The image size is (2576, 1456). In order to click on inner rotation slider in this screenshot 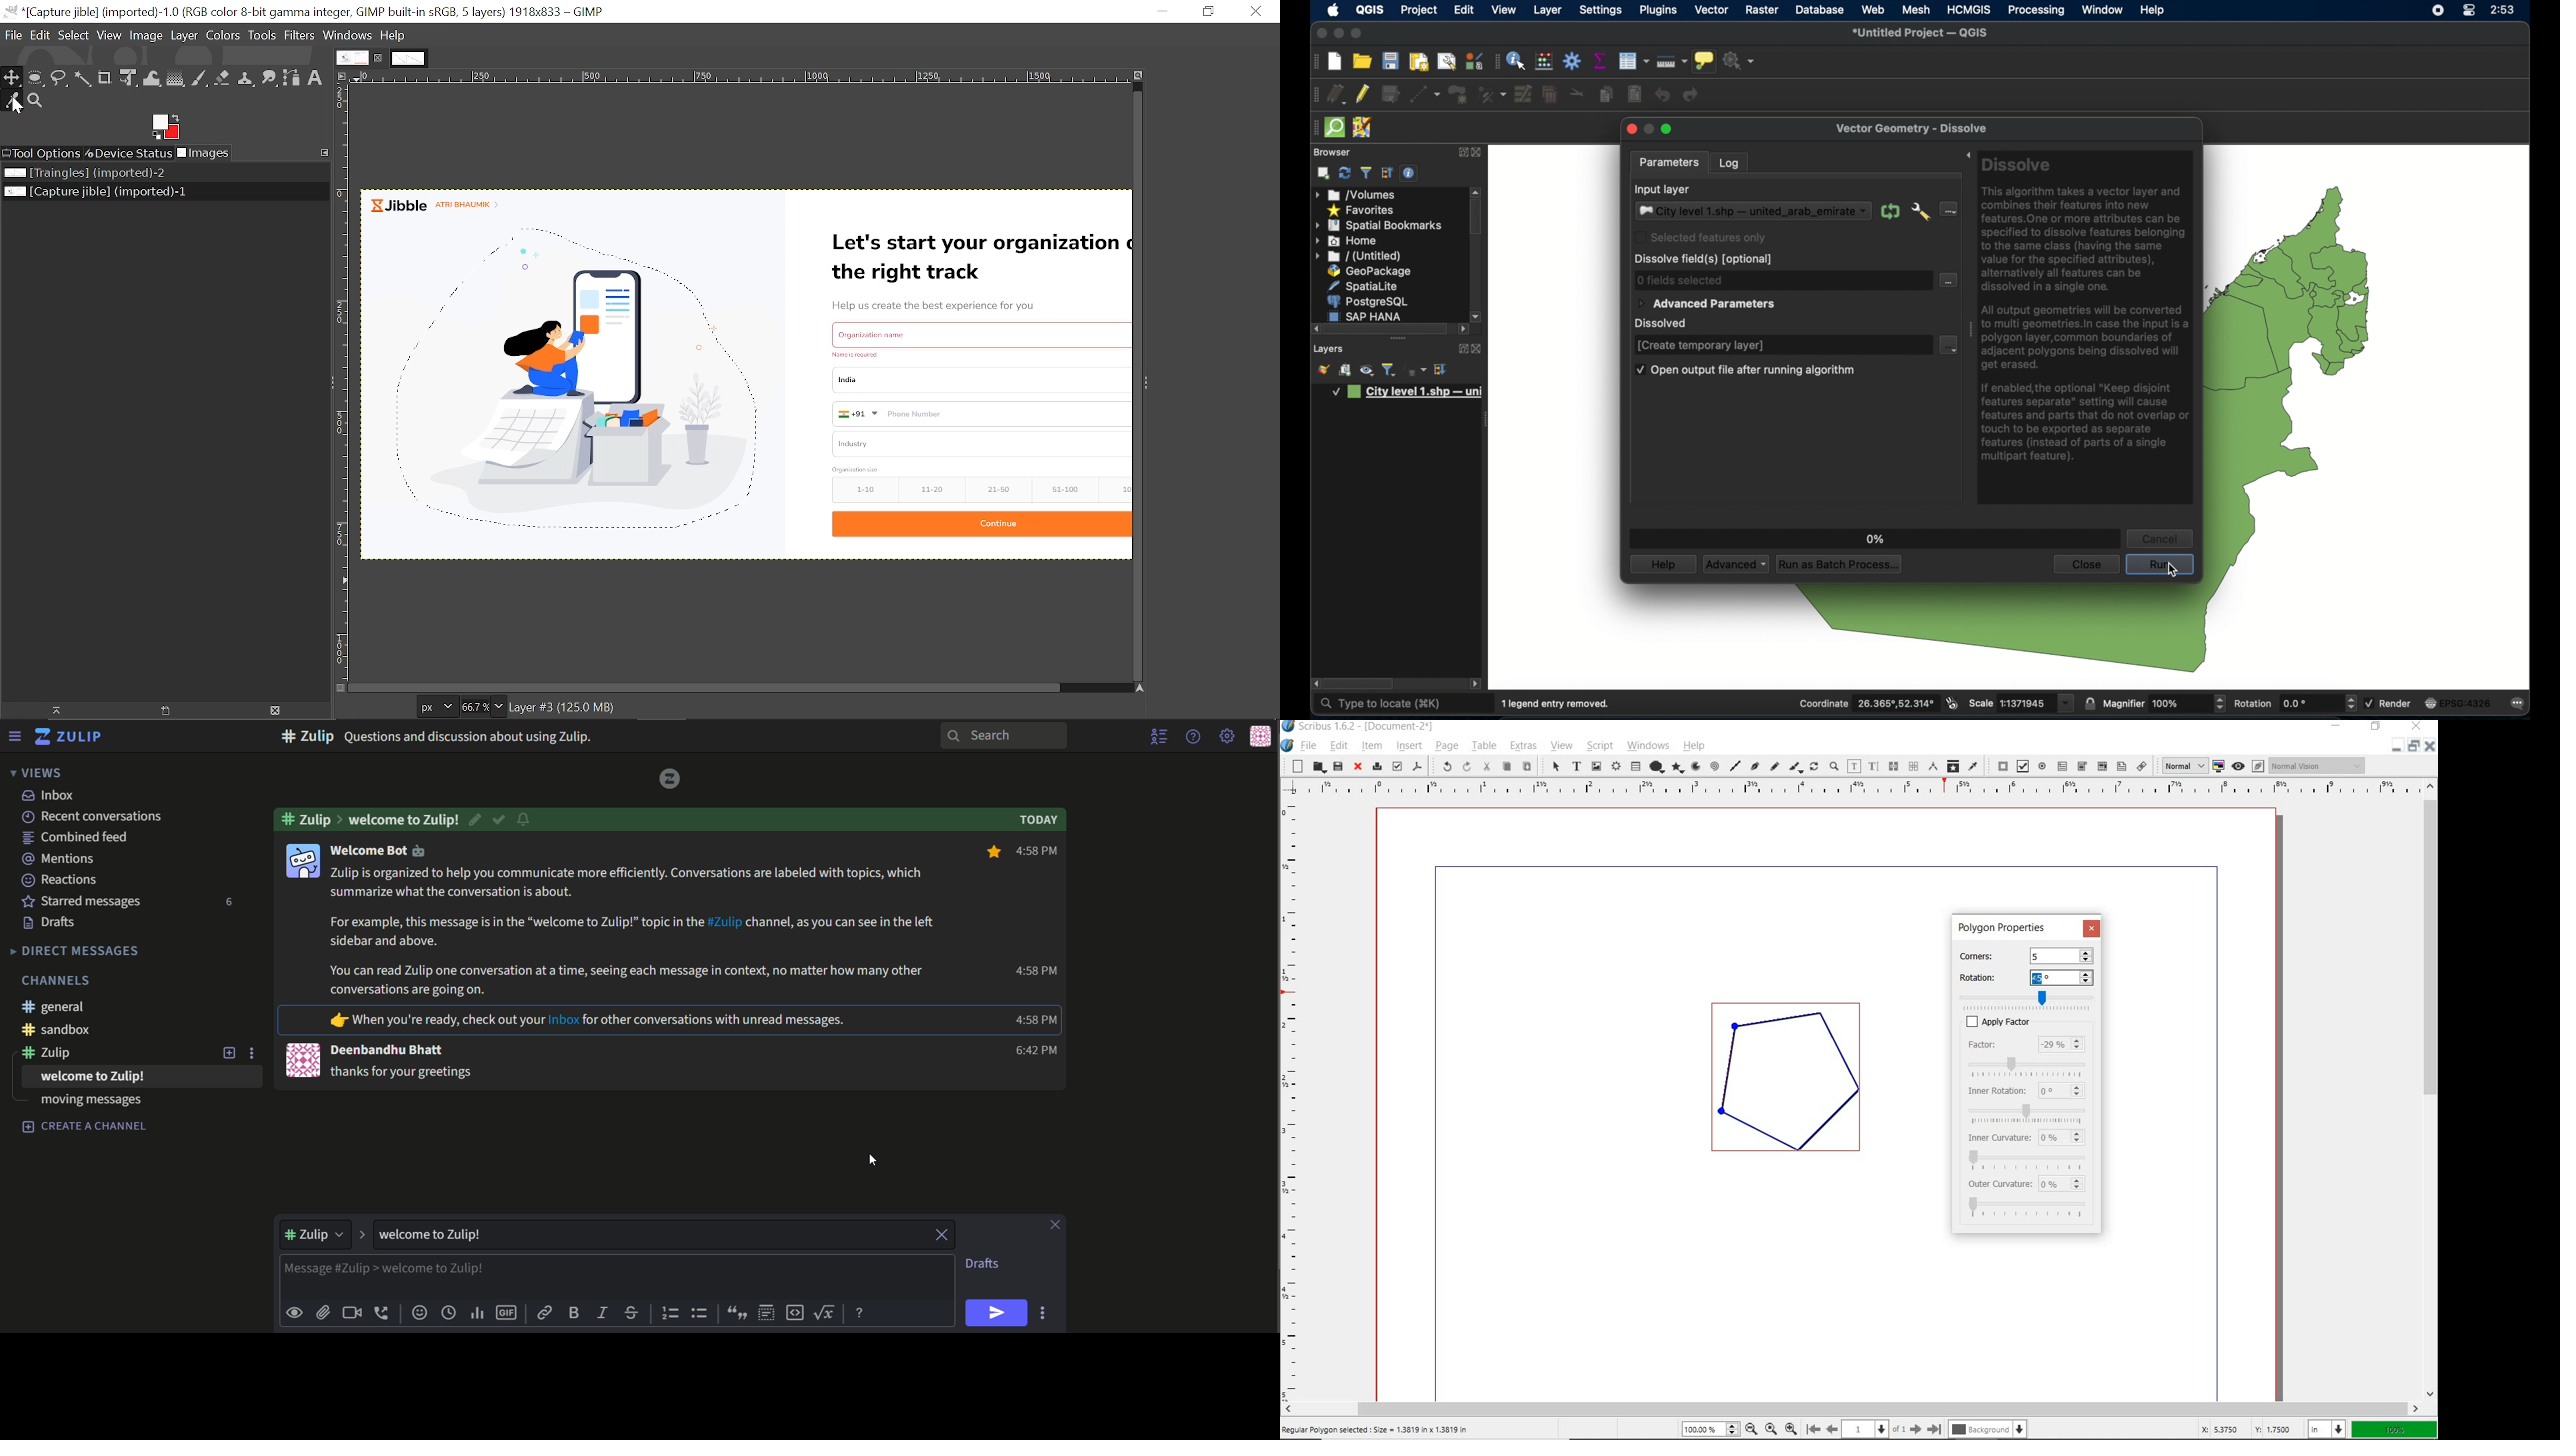, I will do `click(2028, 1111)`.